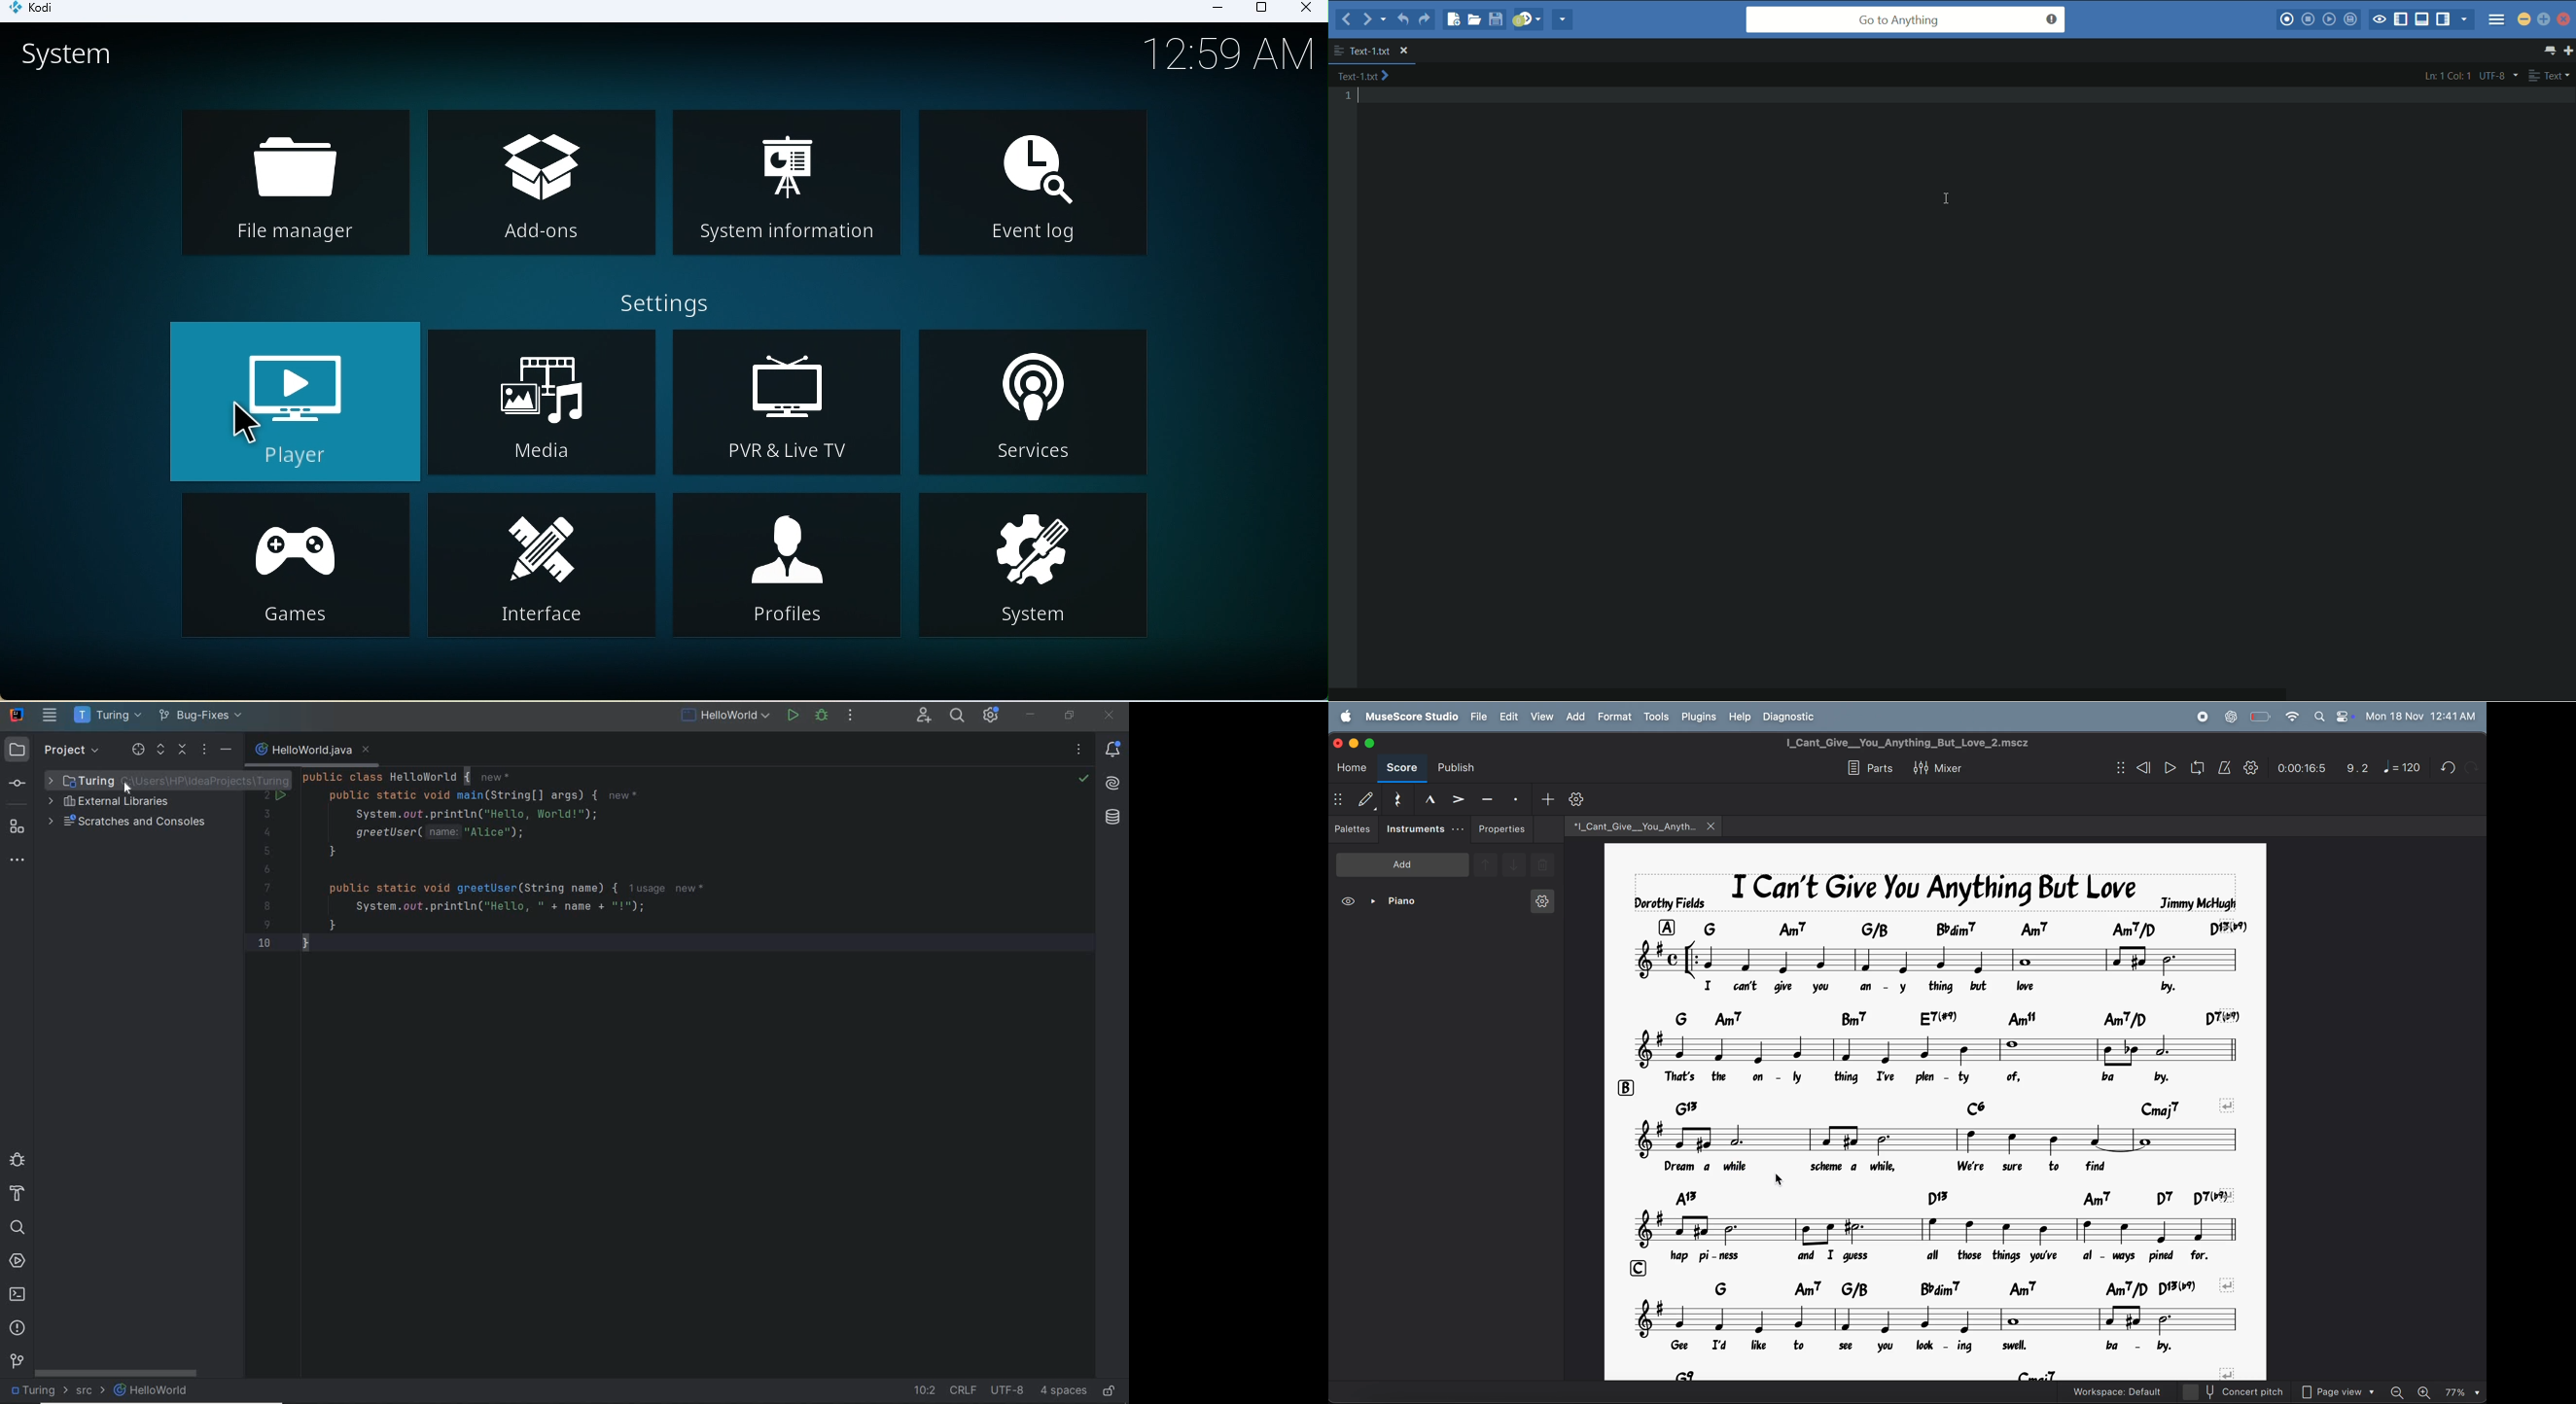  I want to click on 8, so click(267, 906).